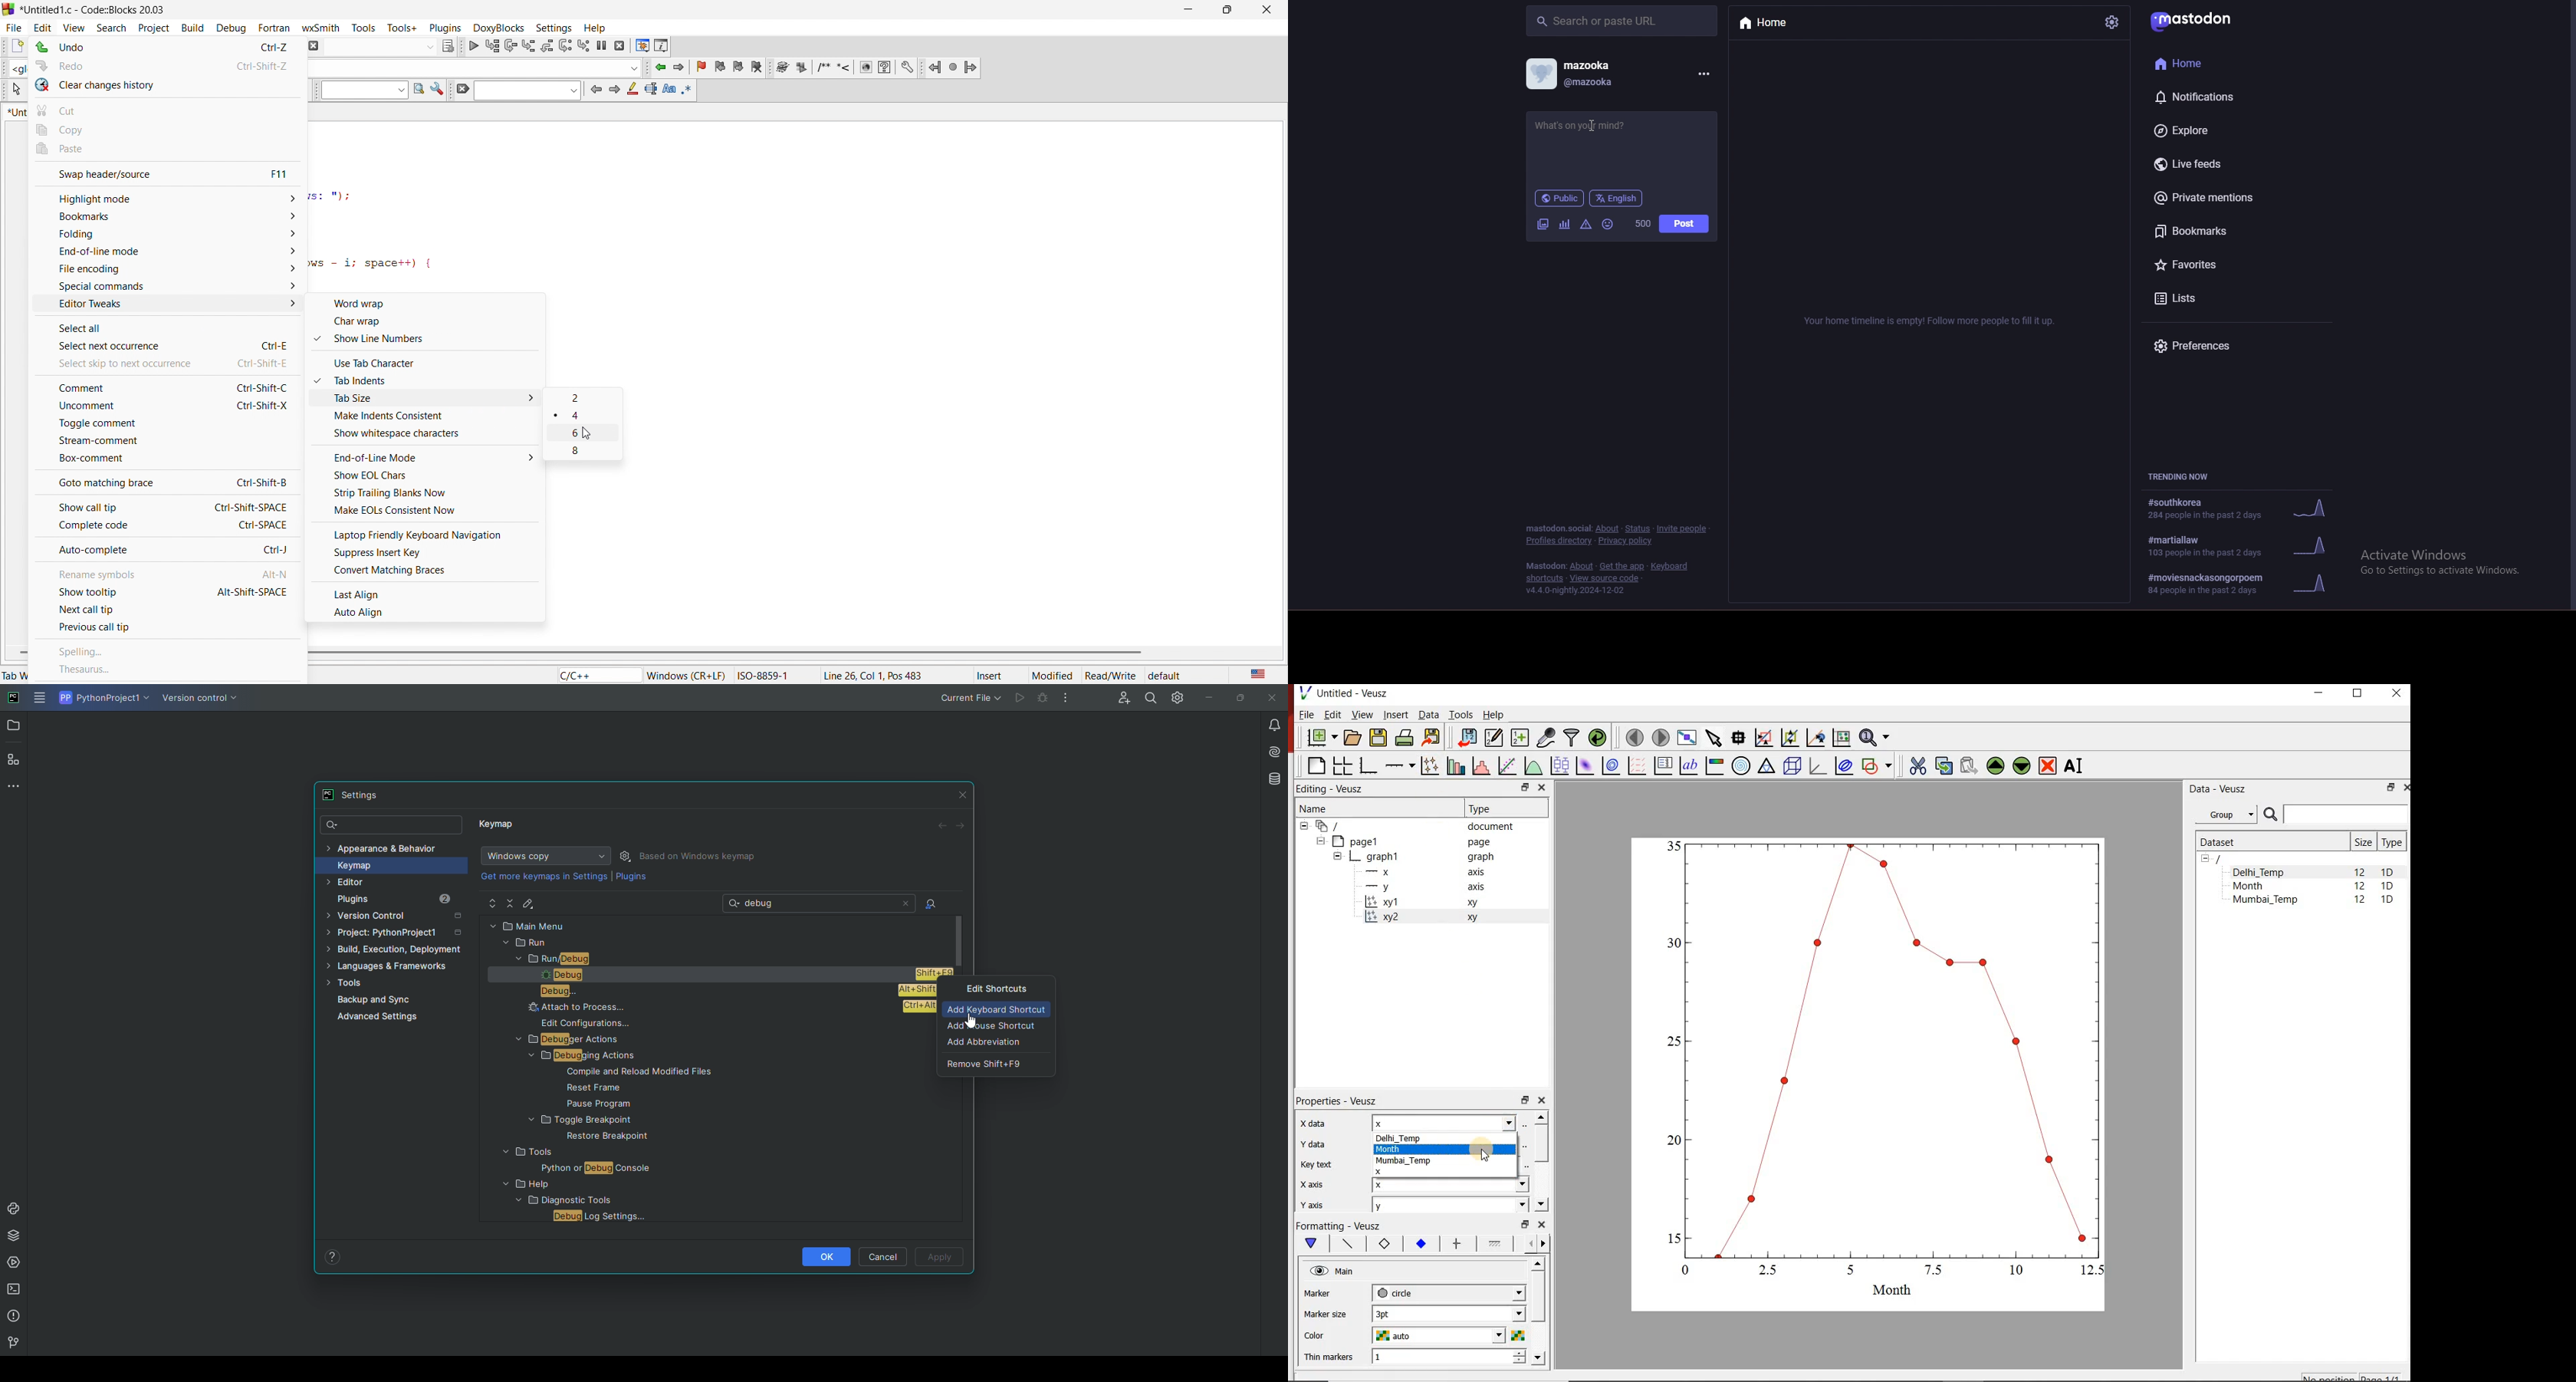 The image size is (2576, 1400). I want to click on doxyblocks, so click(495, 26).